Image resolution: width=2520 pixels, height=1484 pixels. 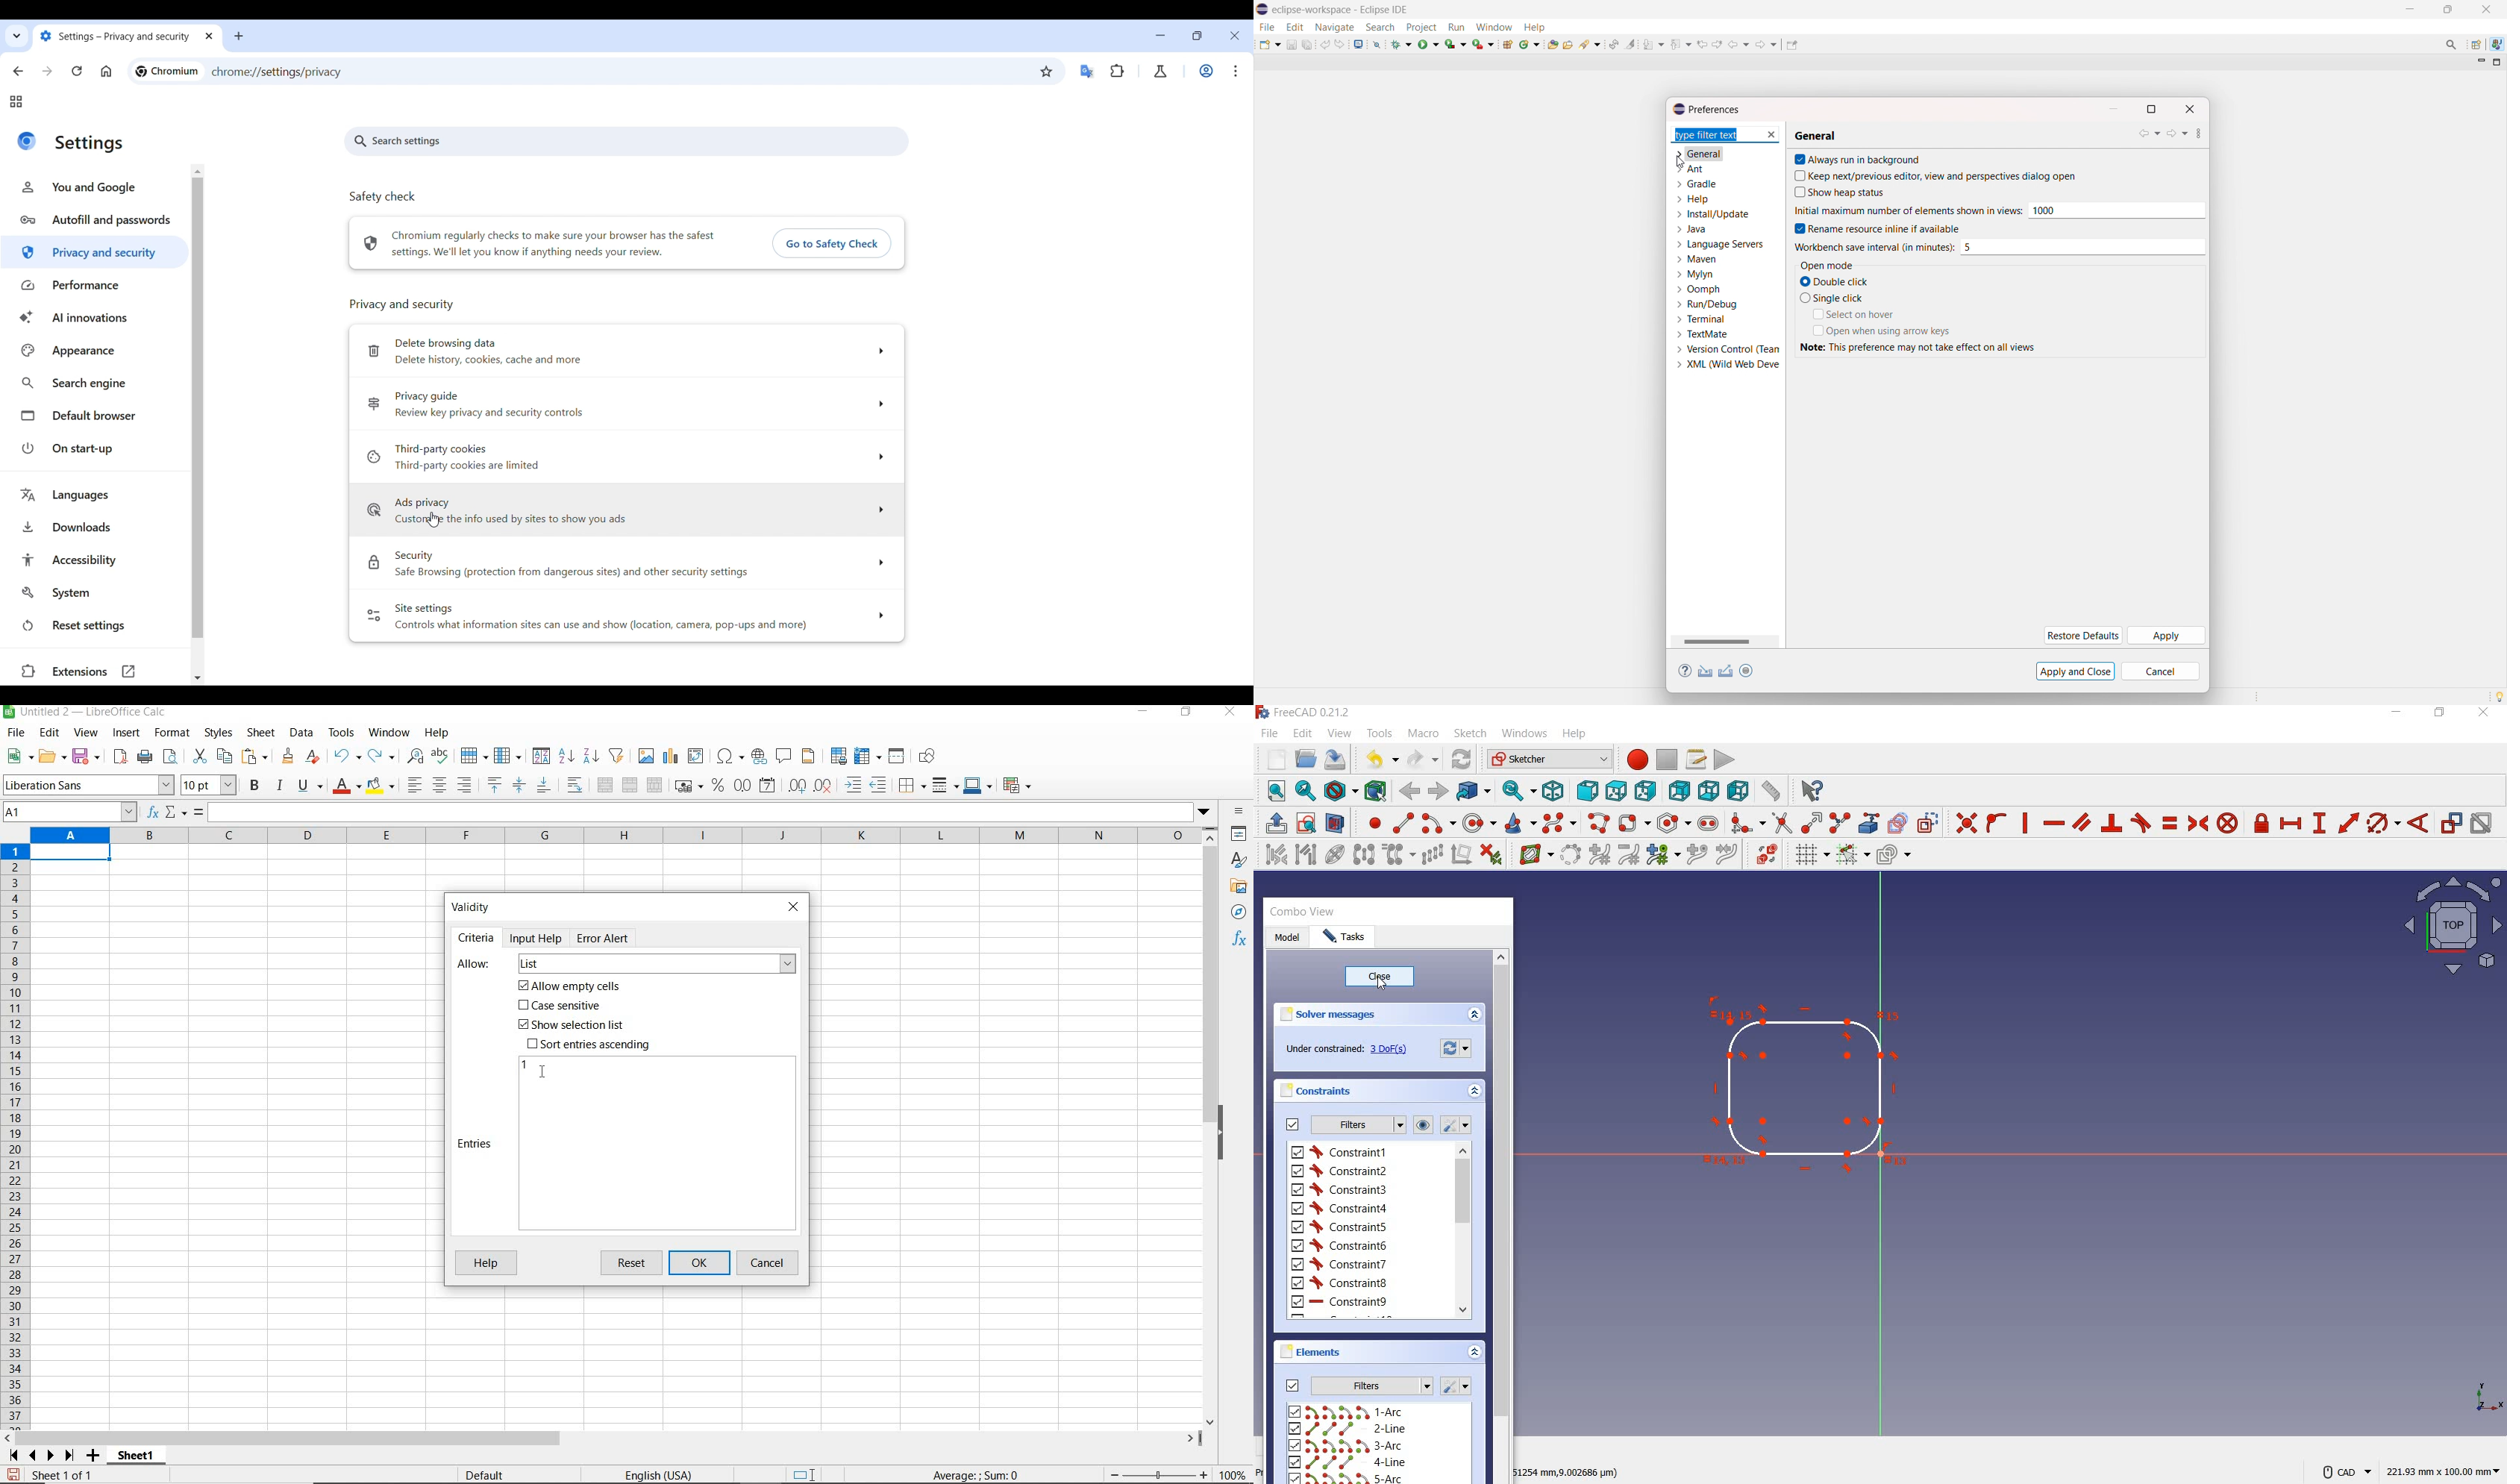 What do you see at coordinates (2292, 822) in the screenshot?
I see `constrain horizontal distance` at bounding box center [2292, 822].